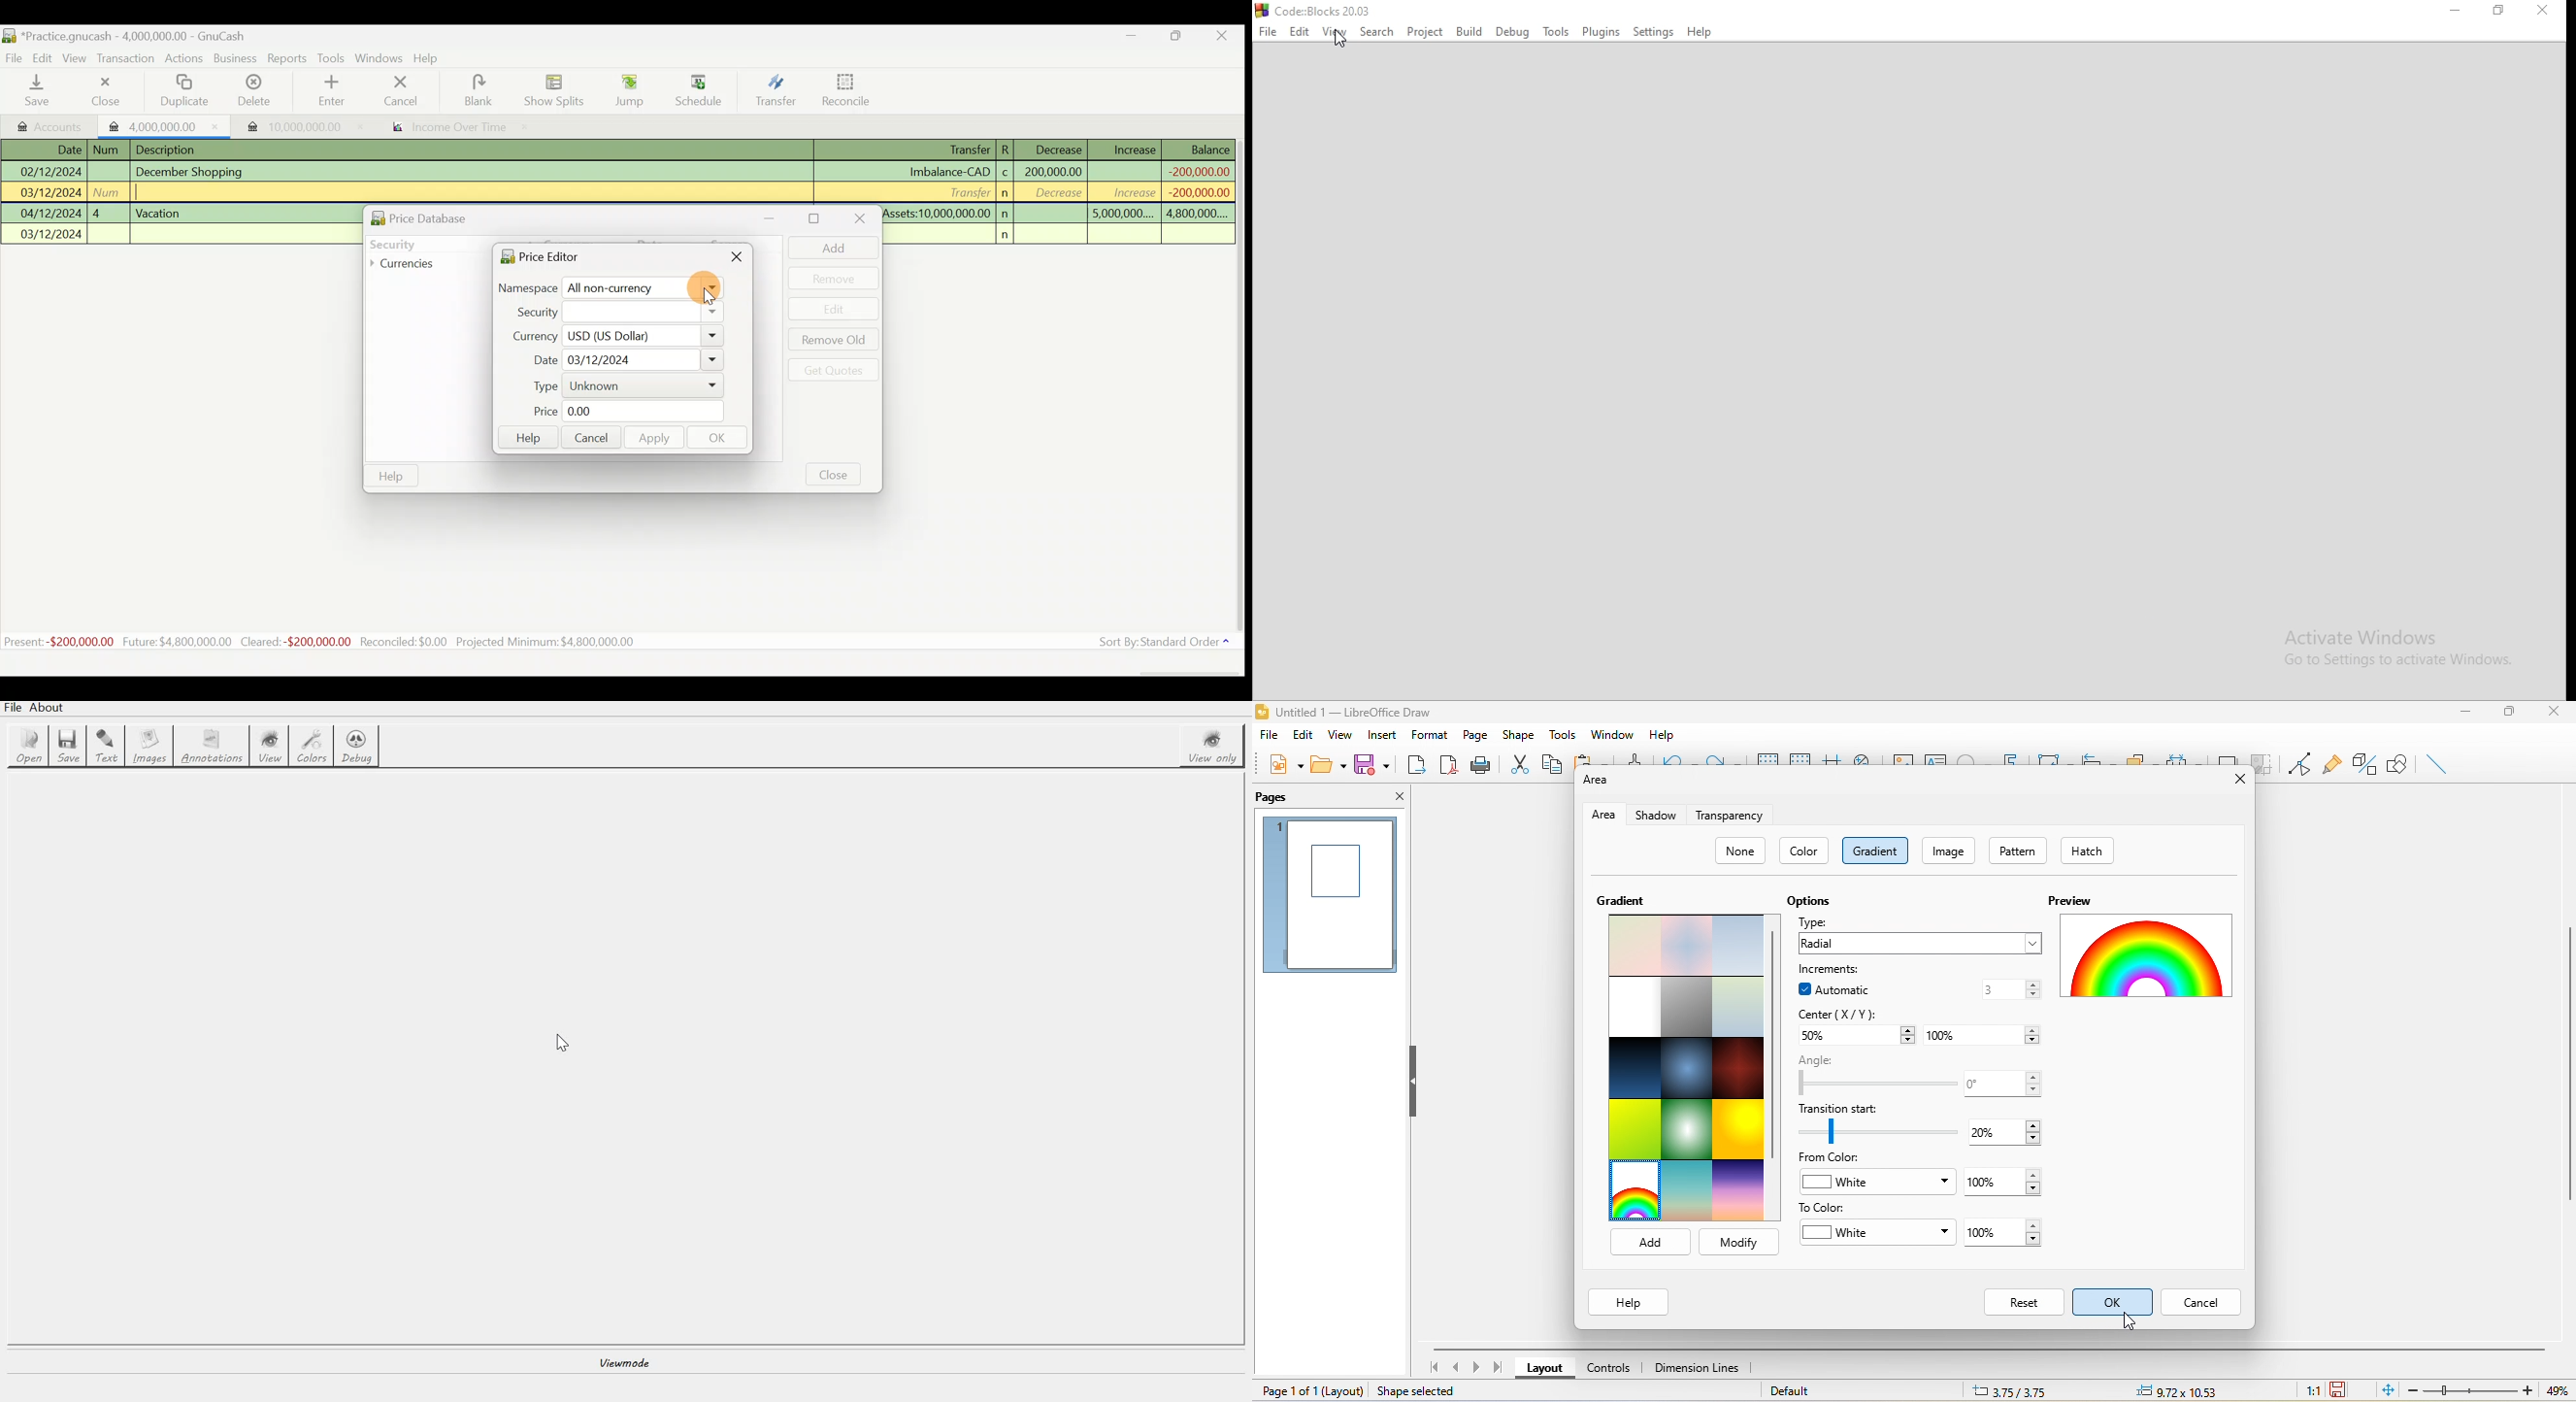  Describe the element at coordinates (1158, 643) in the screenshot. I see `Sort by` at that location.